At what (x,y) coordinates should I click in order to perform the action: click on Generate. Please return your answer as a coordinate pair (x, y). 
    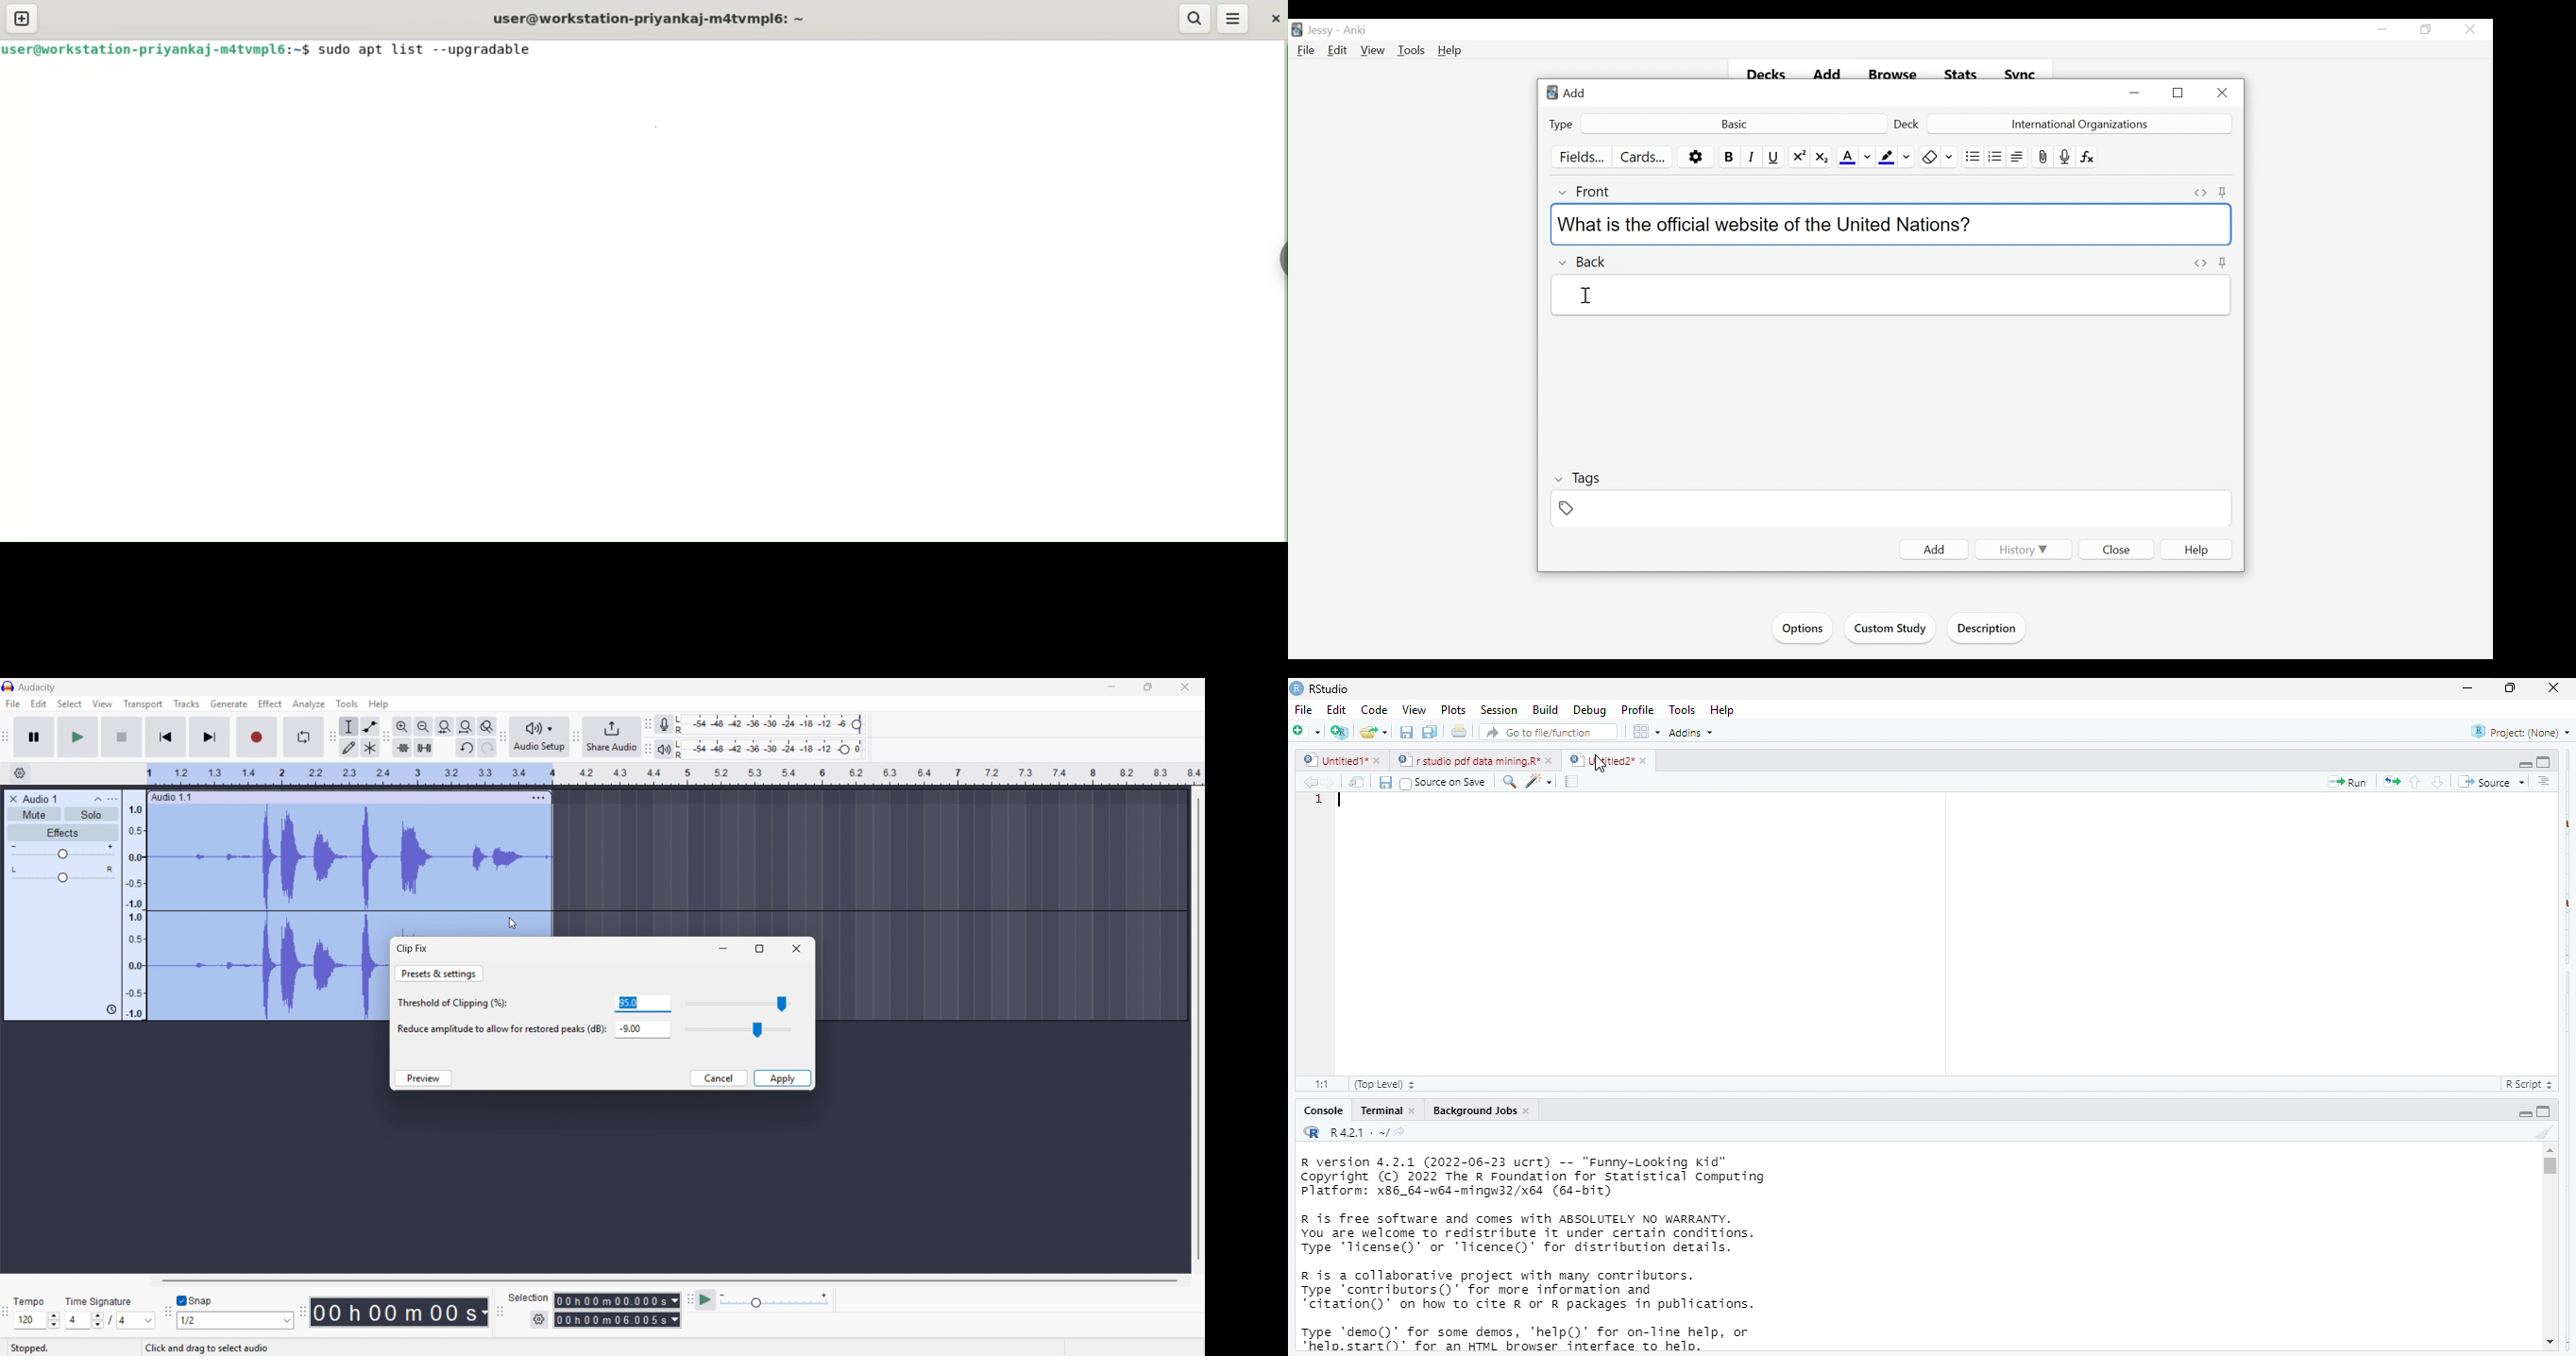
    Looking at the image, I should click on (229, 704).